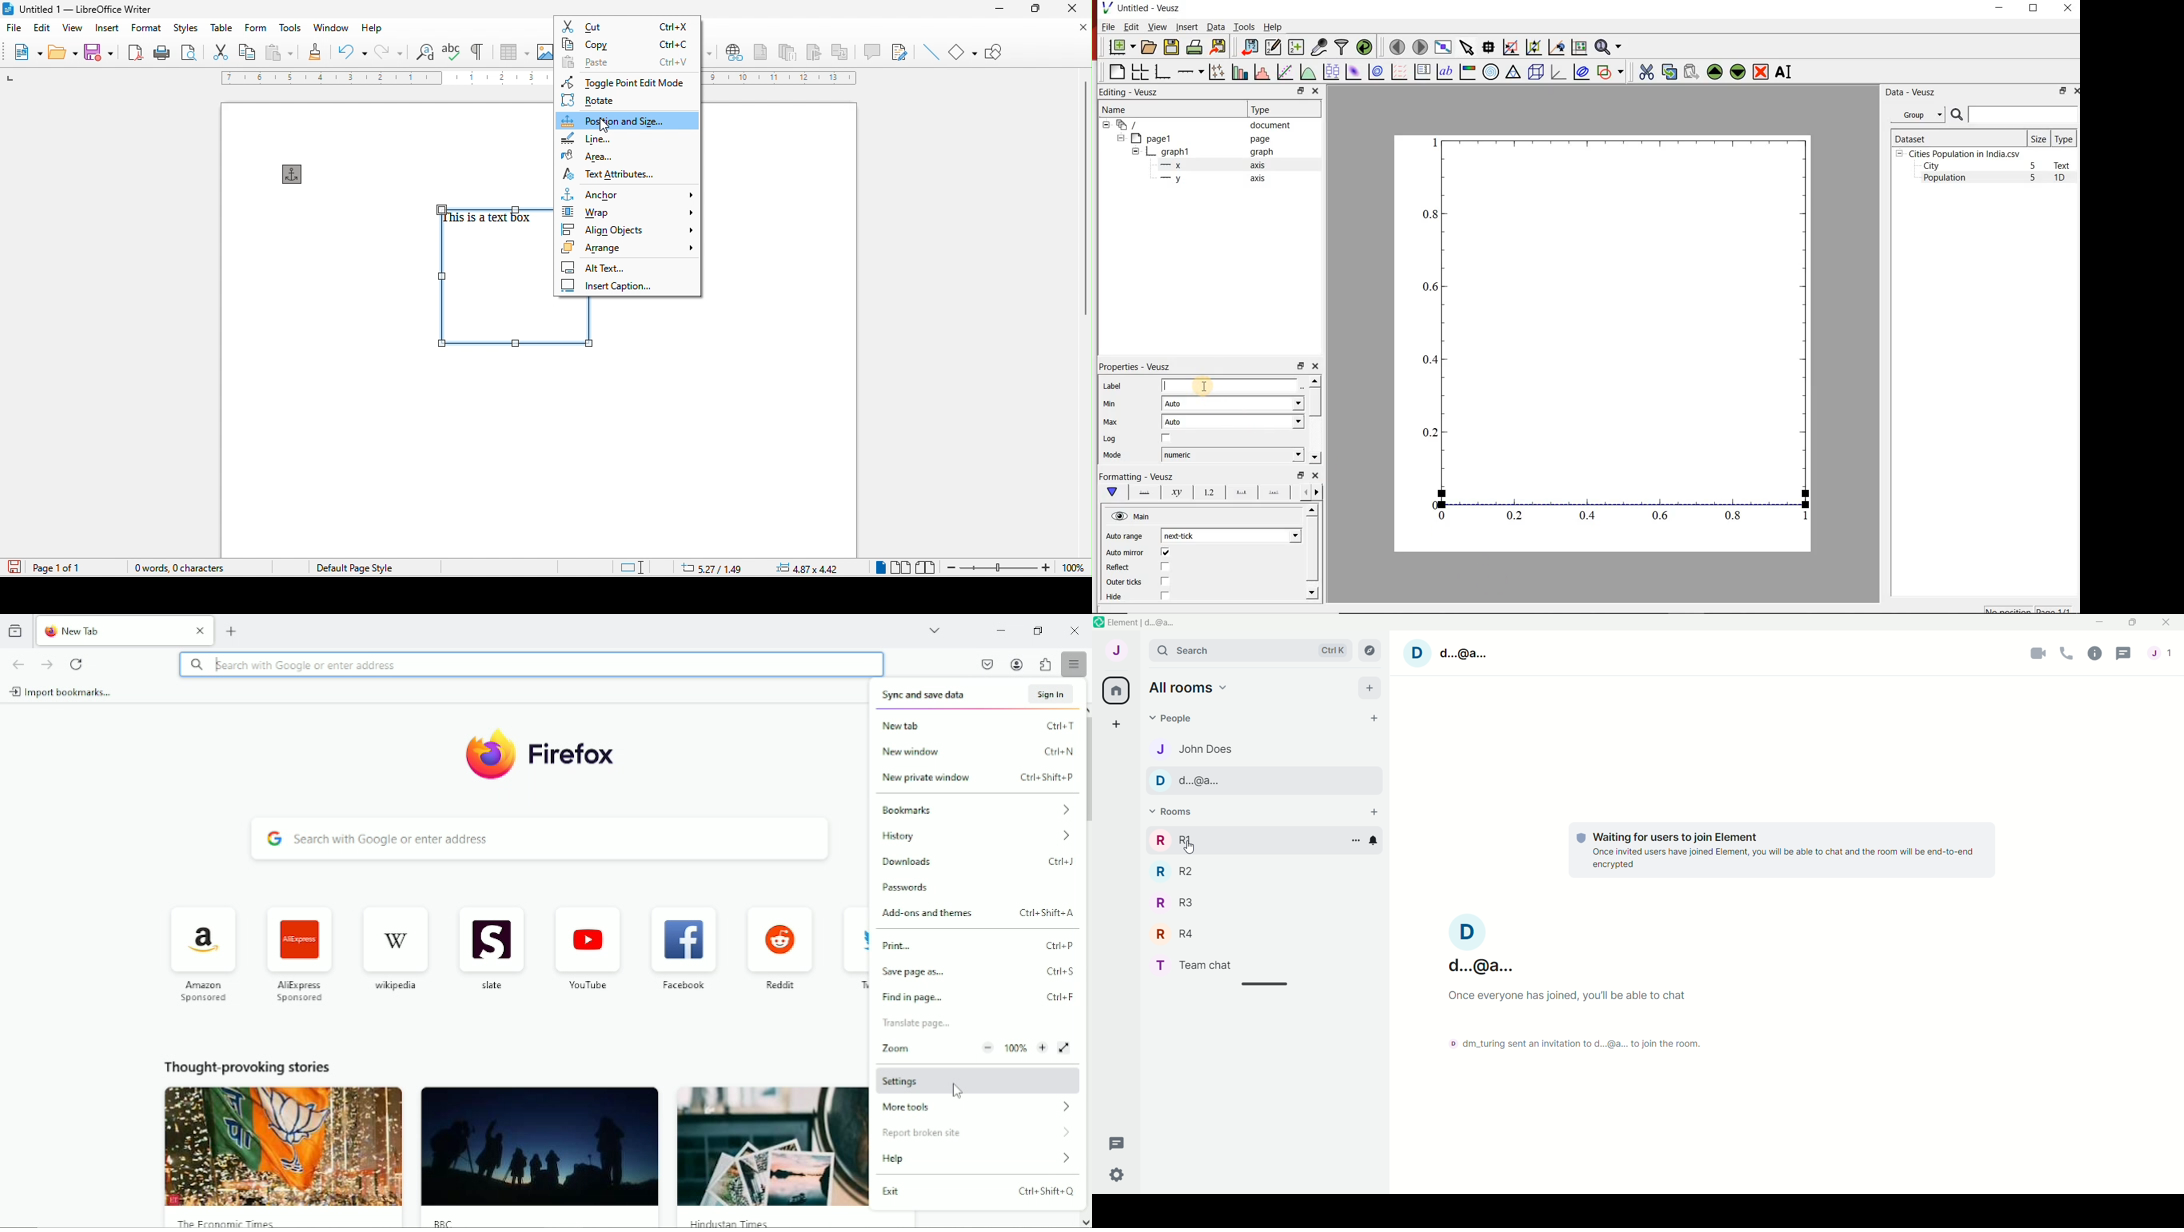 This screenshot has height=1232, width=2184. I want to click on toggle formatting marks, so click(480, 50).